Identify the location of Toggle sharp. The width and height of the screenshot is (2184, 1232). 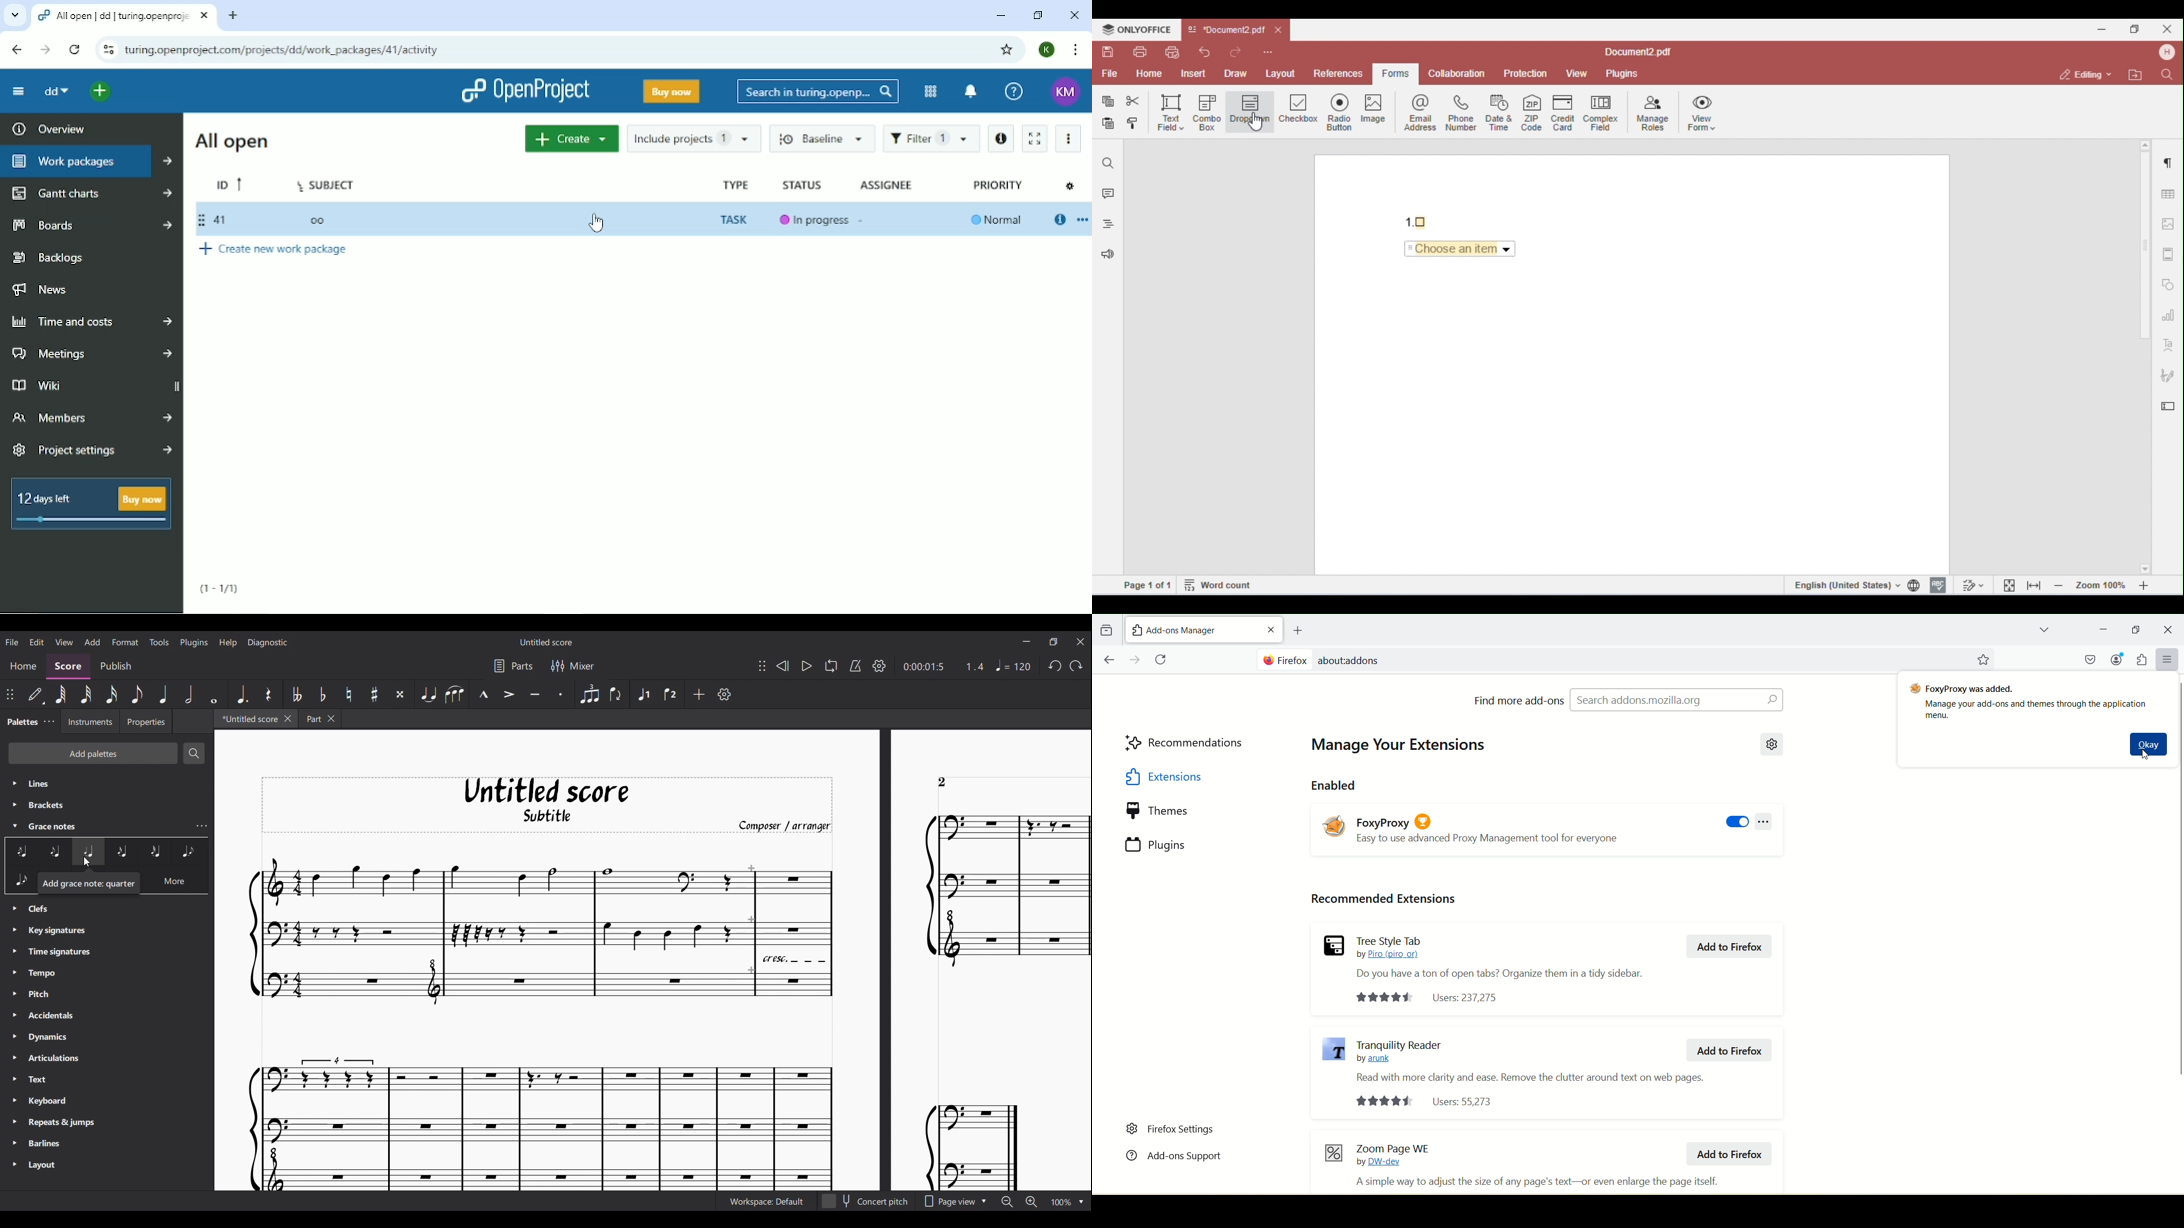
(374, 695).